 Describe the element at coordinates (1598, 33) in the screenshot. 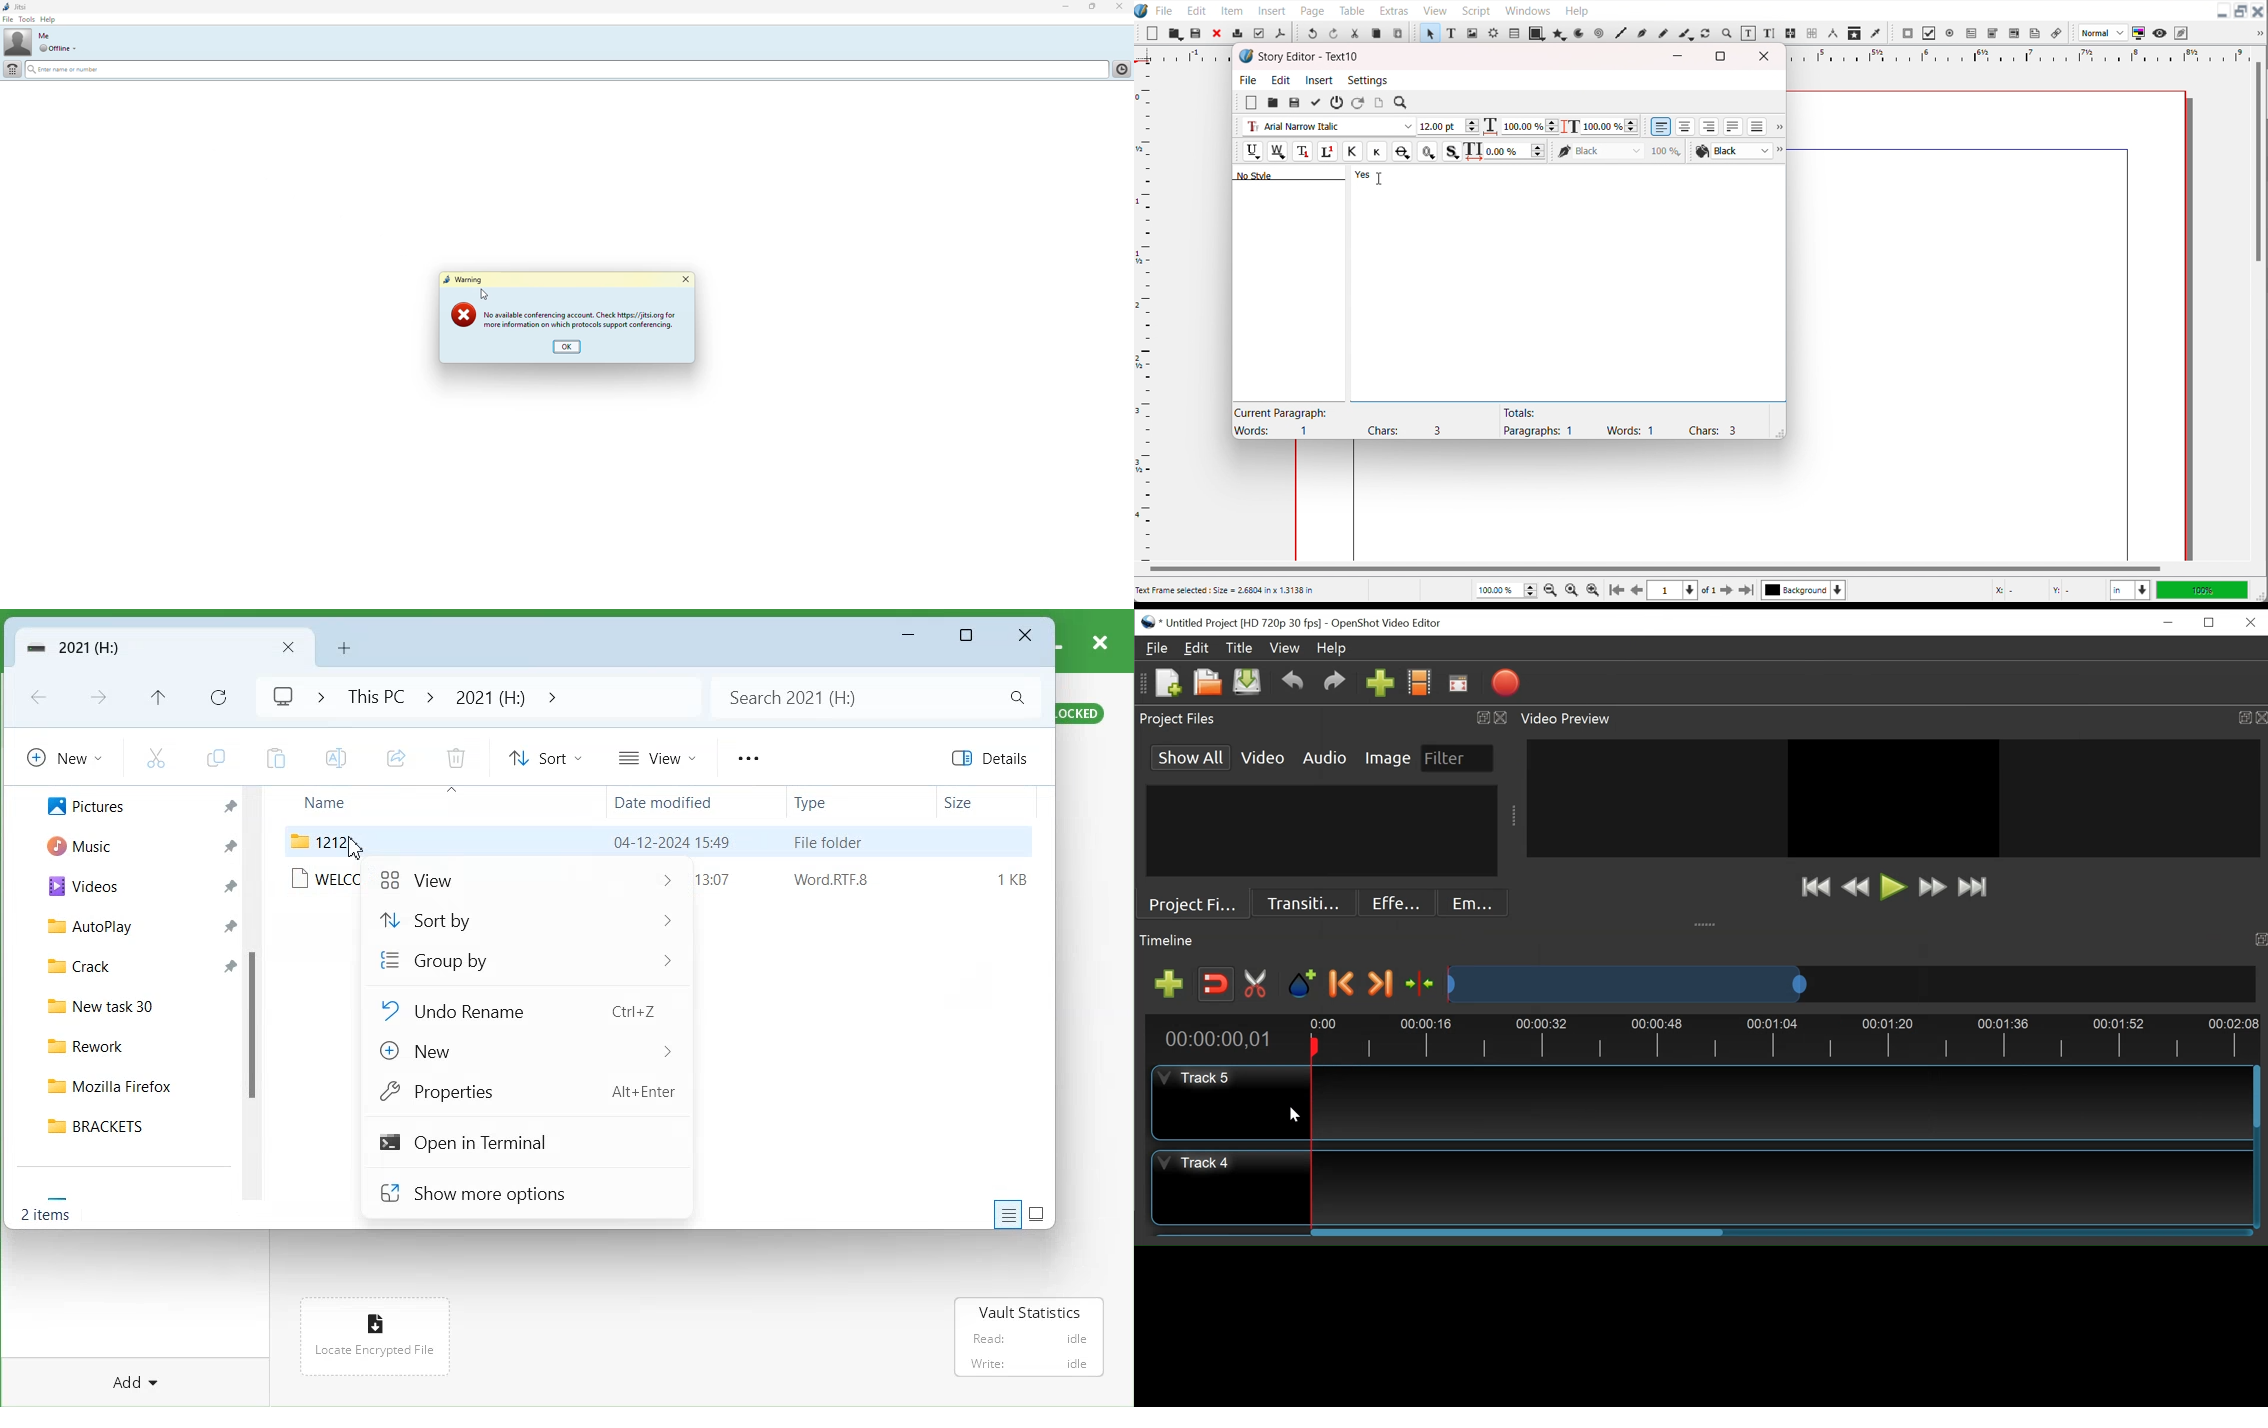

I see `Spiral` at that location.